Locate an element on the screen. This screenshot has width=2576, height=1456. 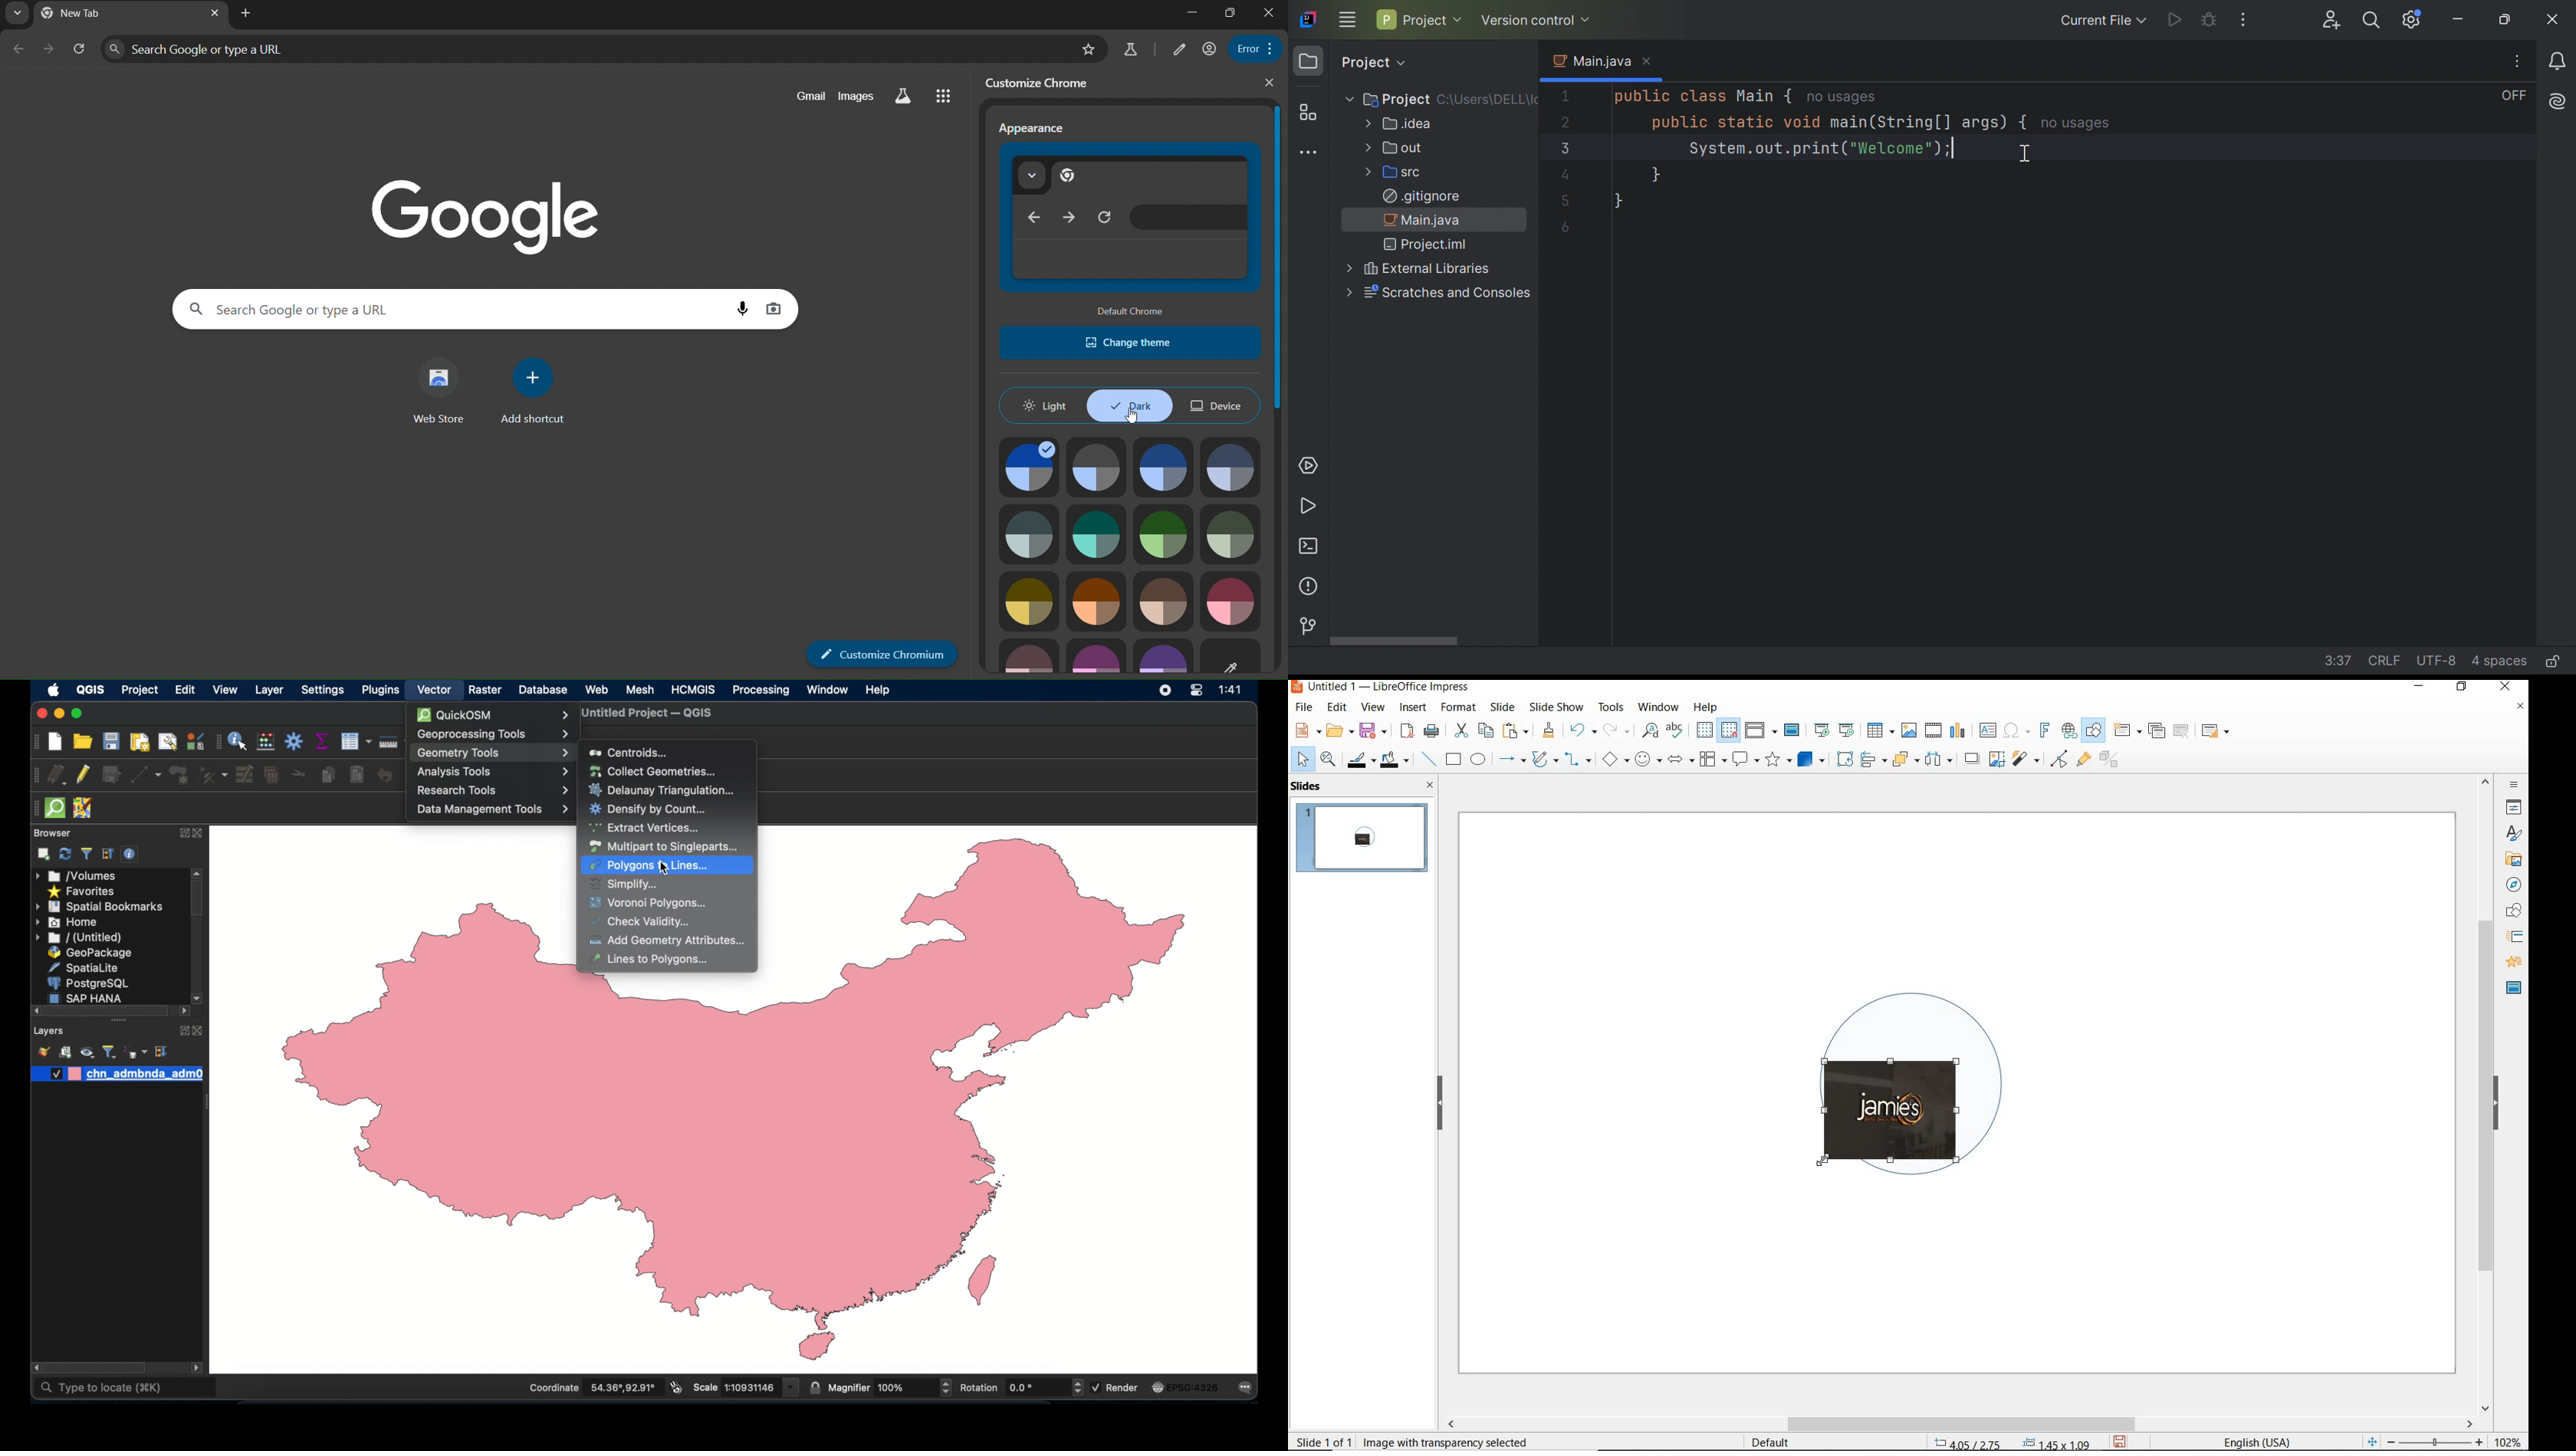
account is located at coordinates (1209, 50).